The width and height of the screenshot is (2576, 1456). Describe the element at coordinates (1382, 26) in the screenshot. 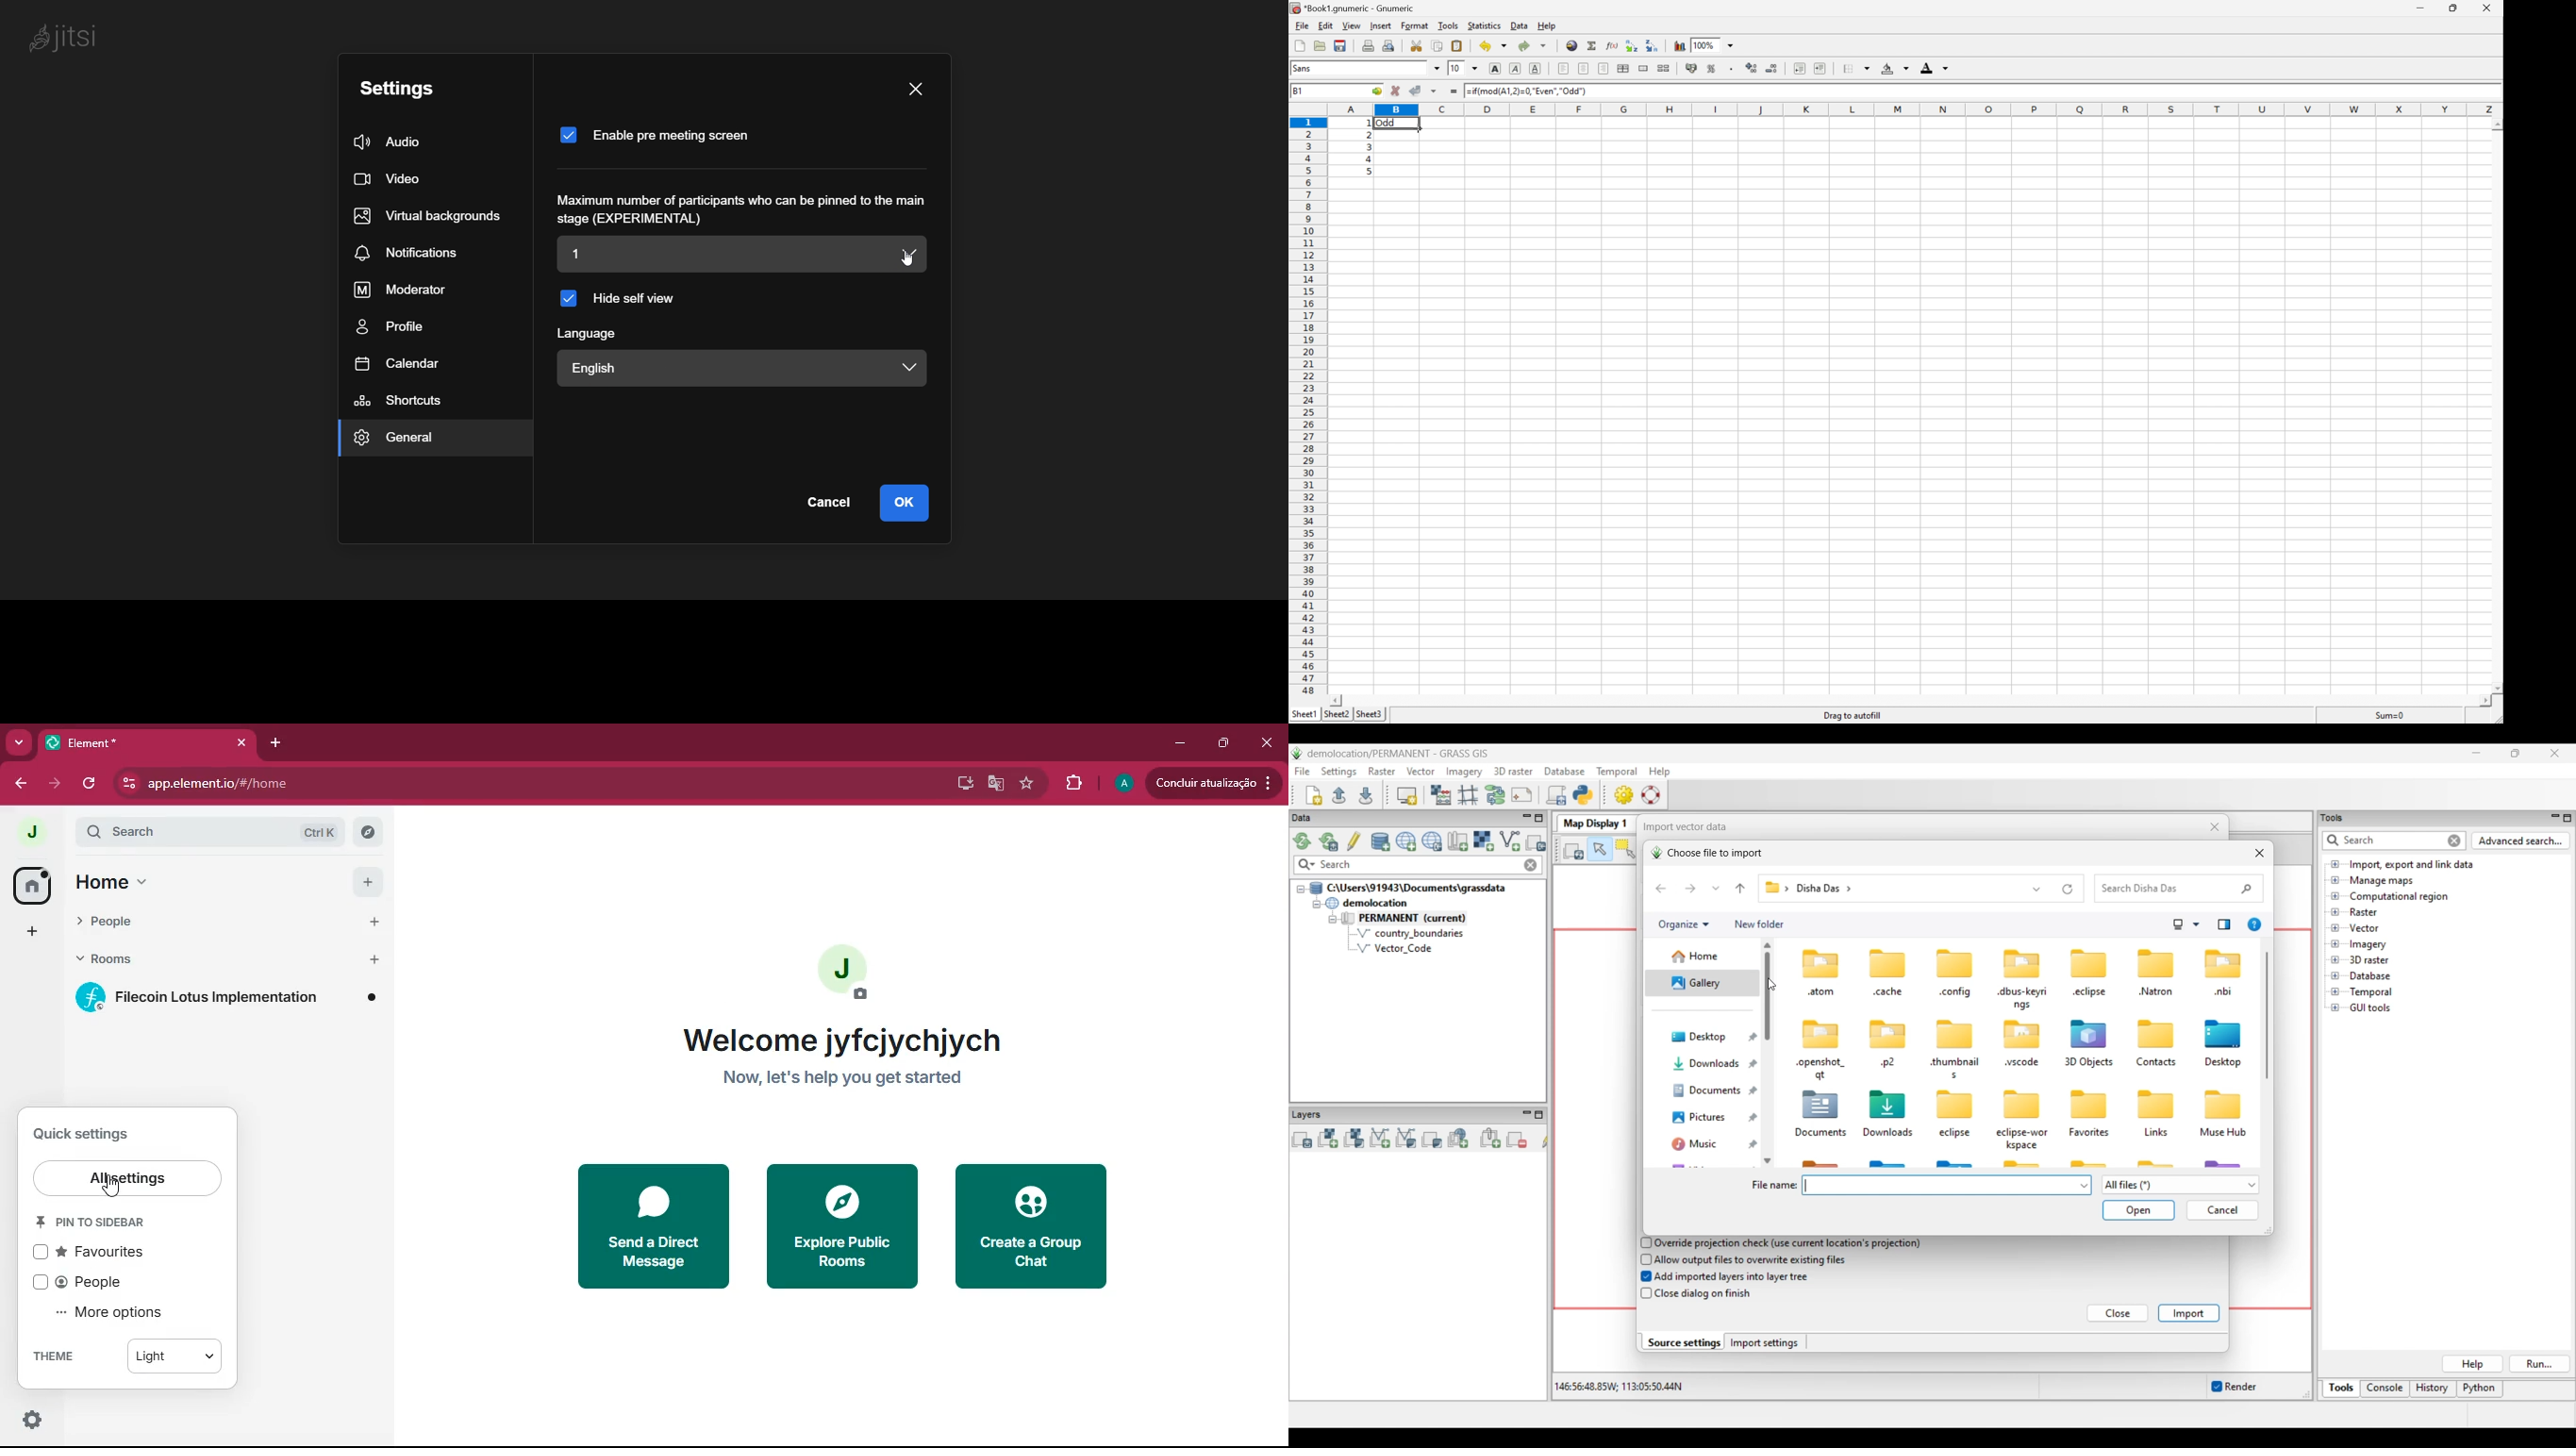

I see `Insert` at that location.